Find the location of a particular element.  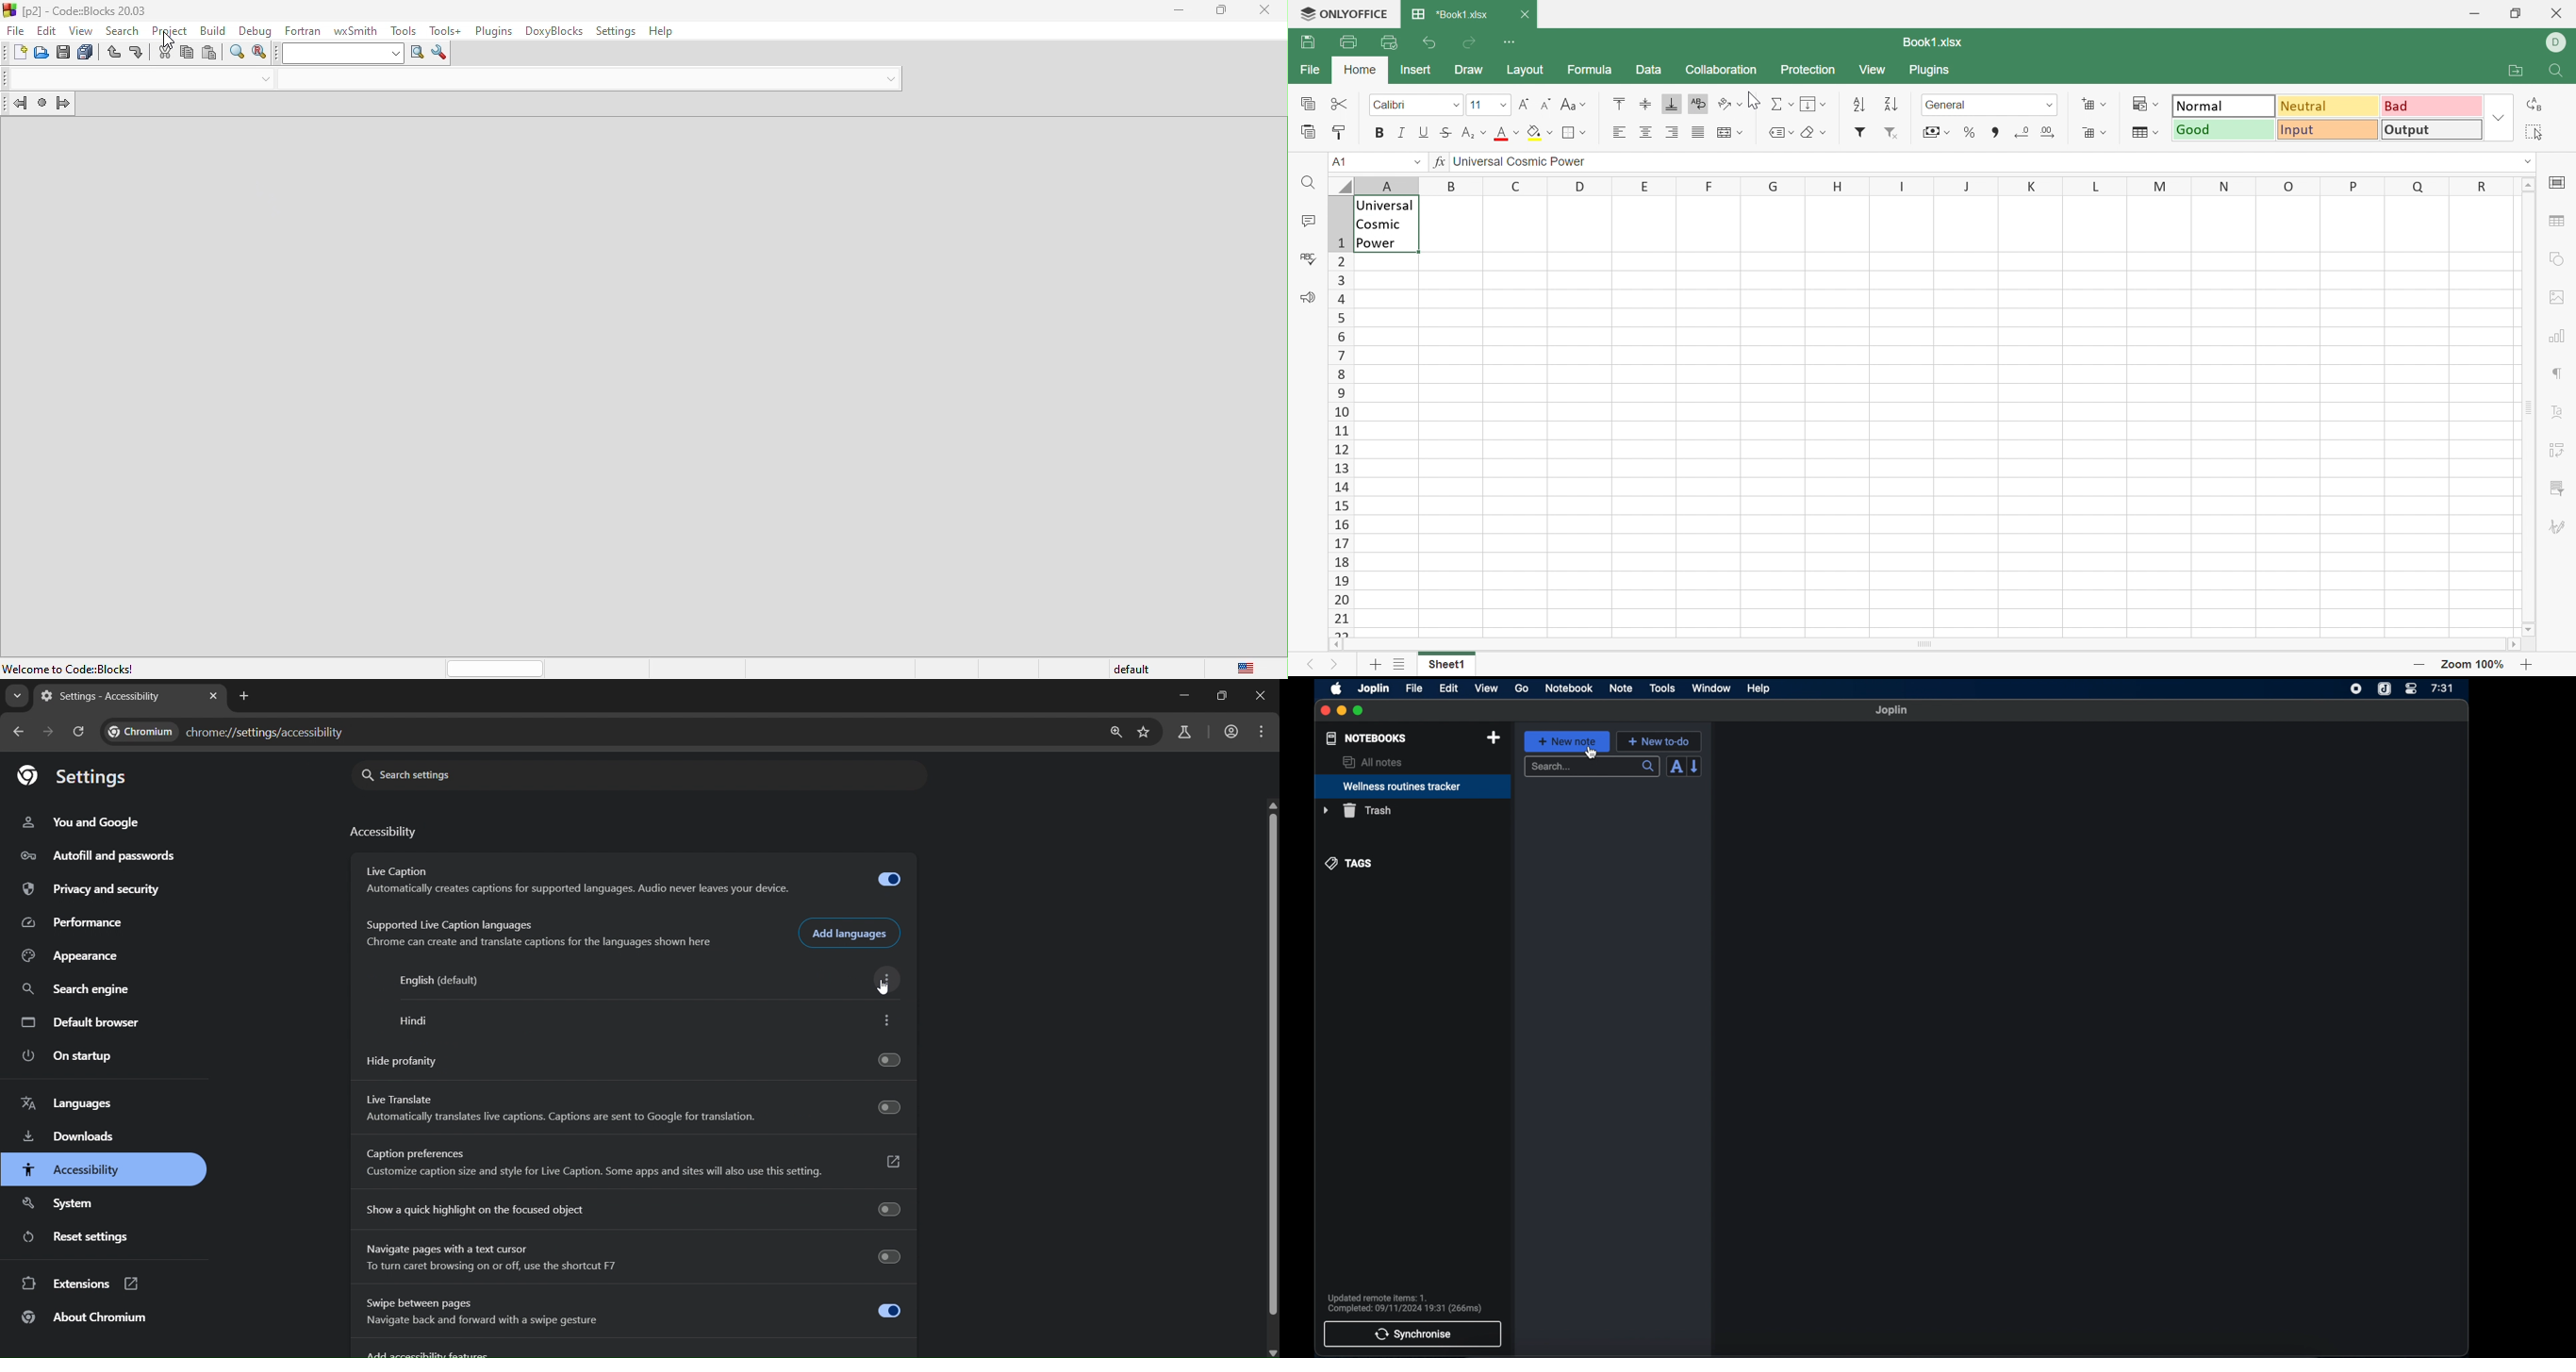

Undo is located at coordinates (1428, 42).